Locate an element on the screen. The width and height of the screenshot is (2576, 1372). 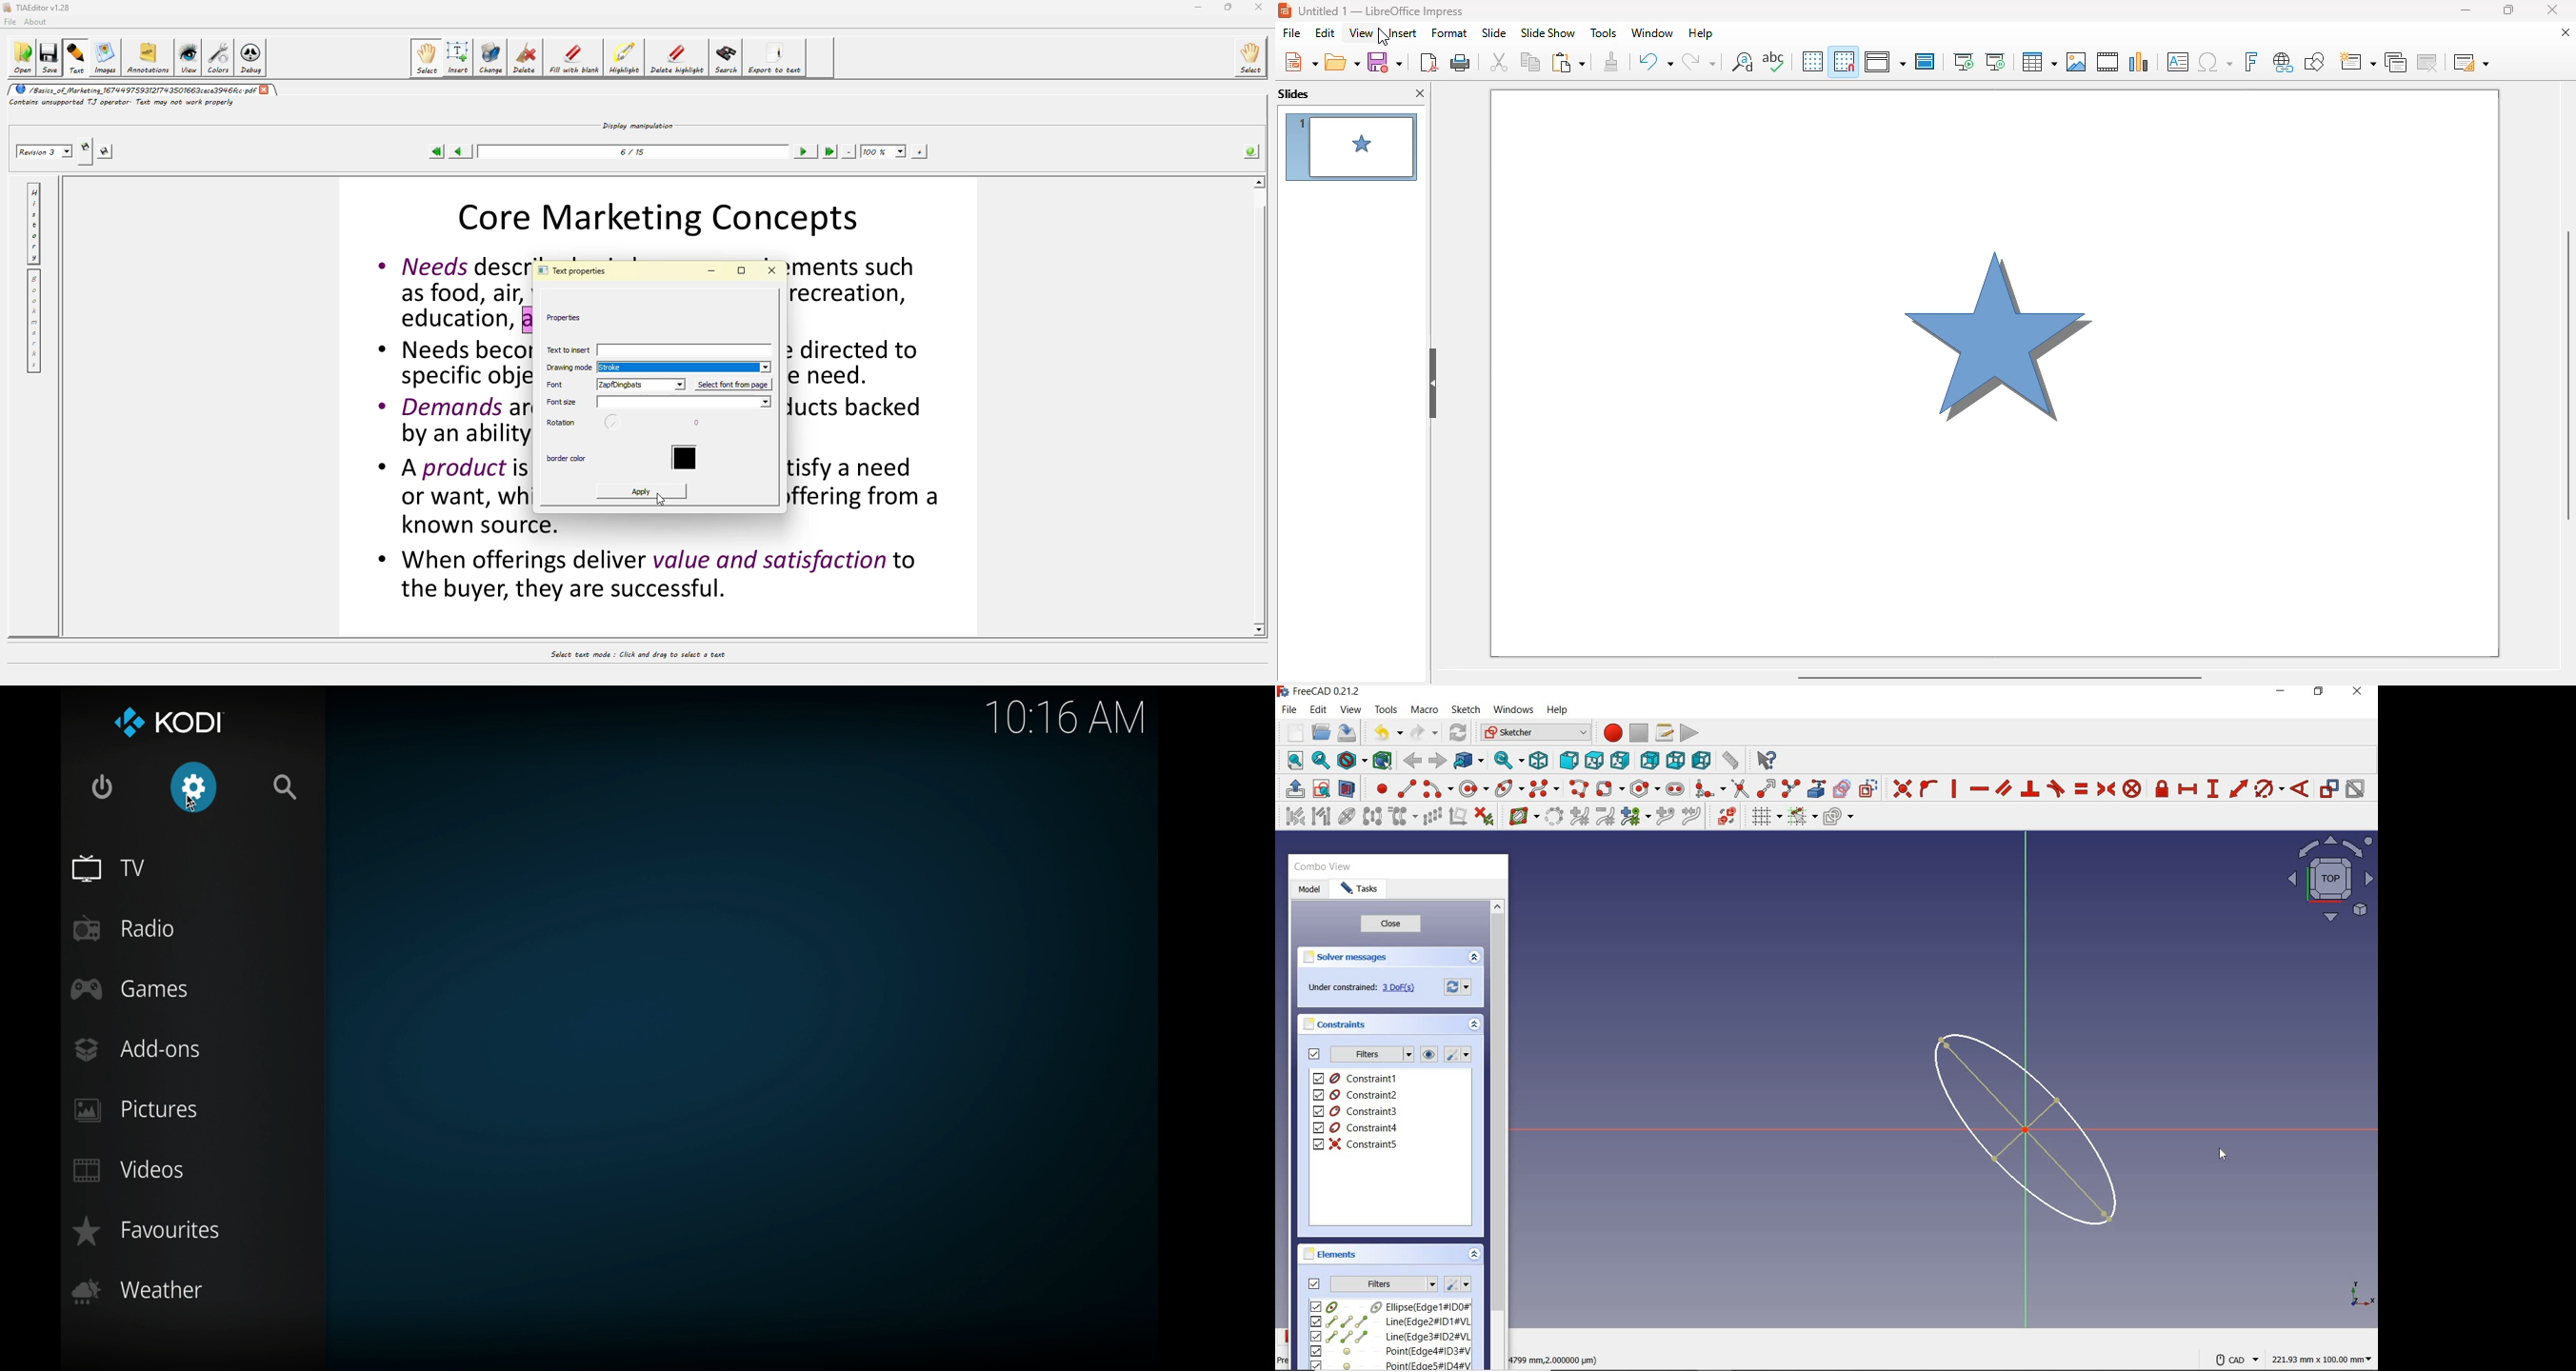
cursor is located at coordinates (1379, 35).